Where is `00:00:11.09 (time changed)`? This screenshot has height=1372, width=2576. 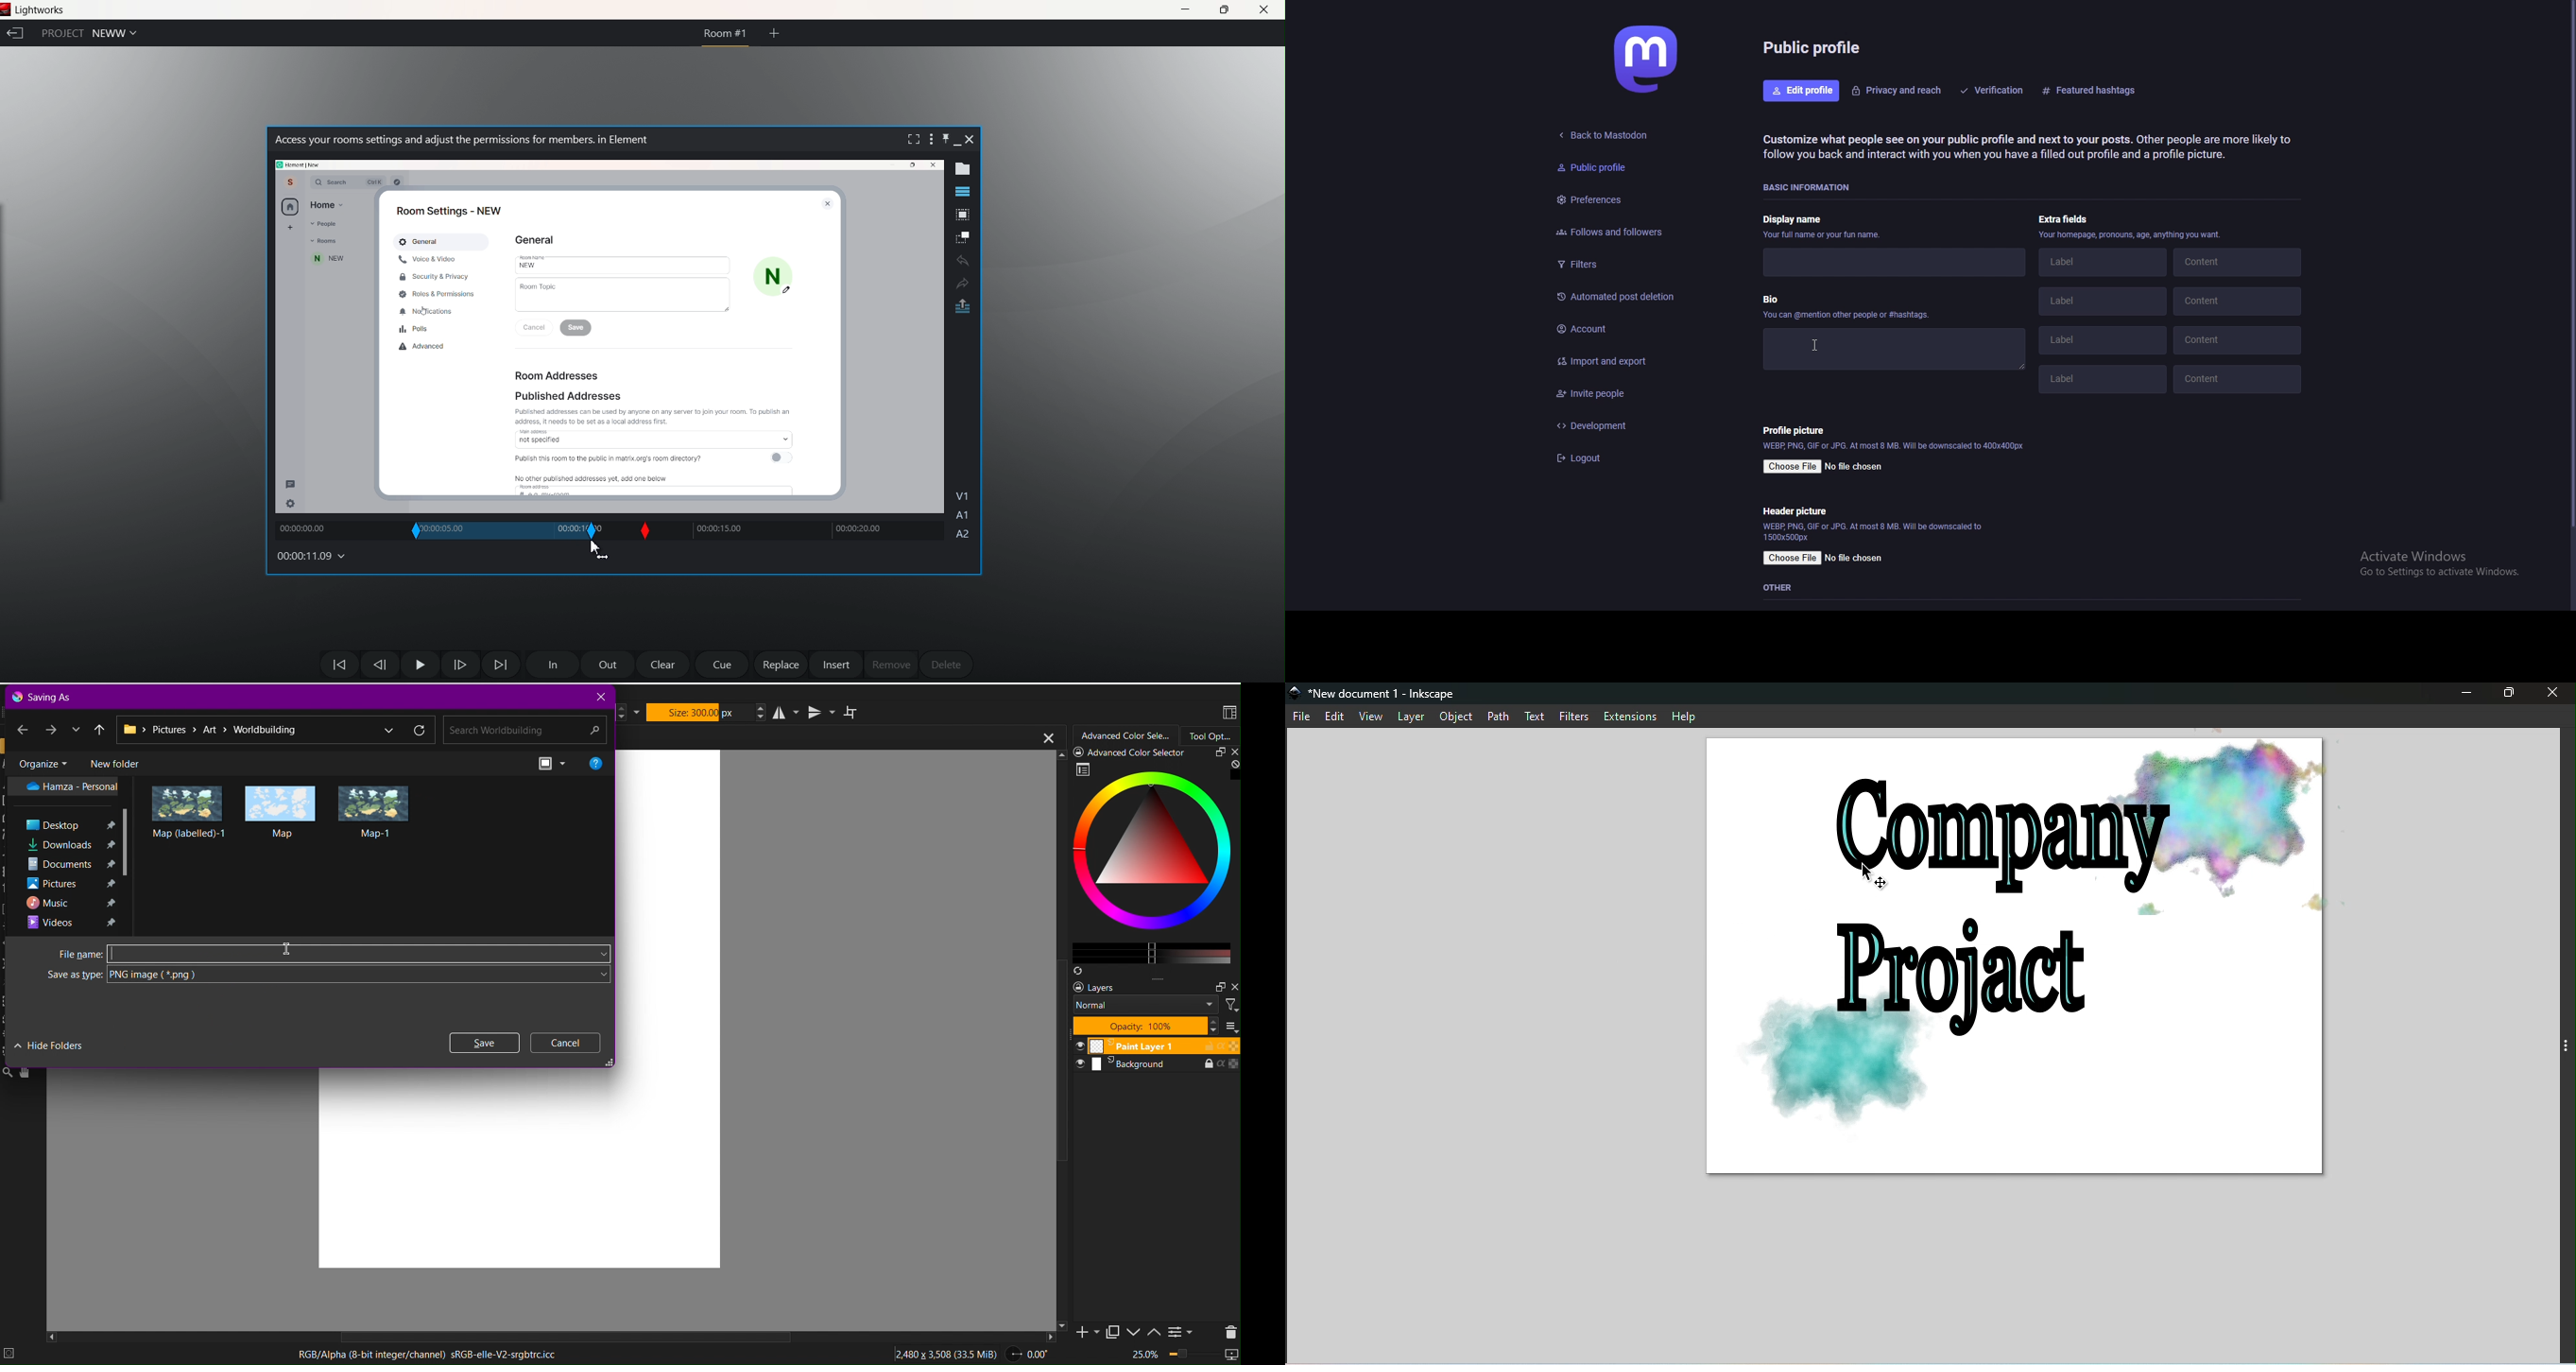
00:00:11.09 (time changed) is located at coordinates (311, 554).